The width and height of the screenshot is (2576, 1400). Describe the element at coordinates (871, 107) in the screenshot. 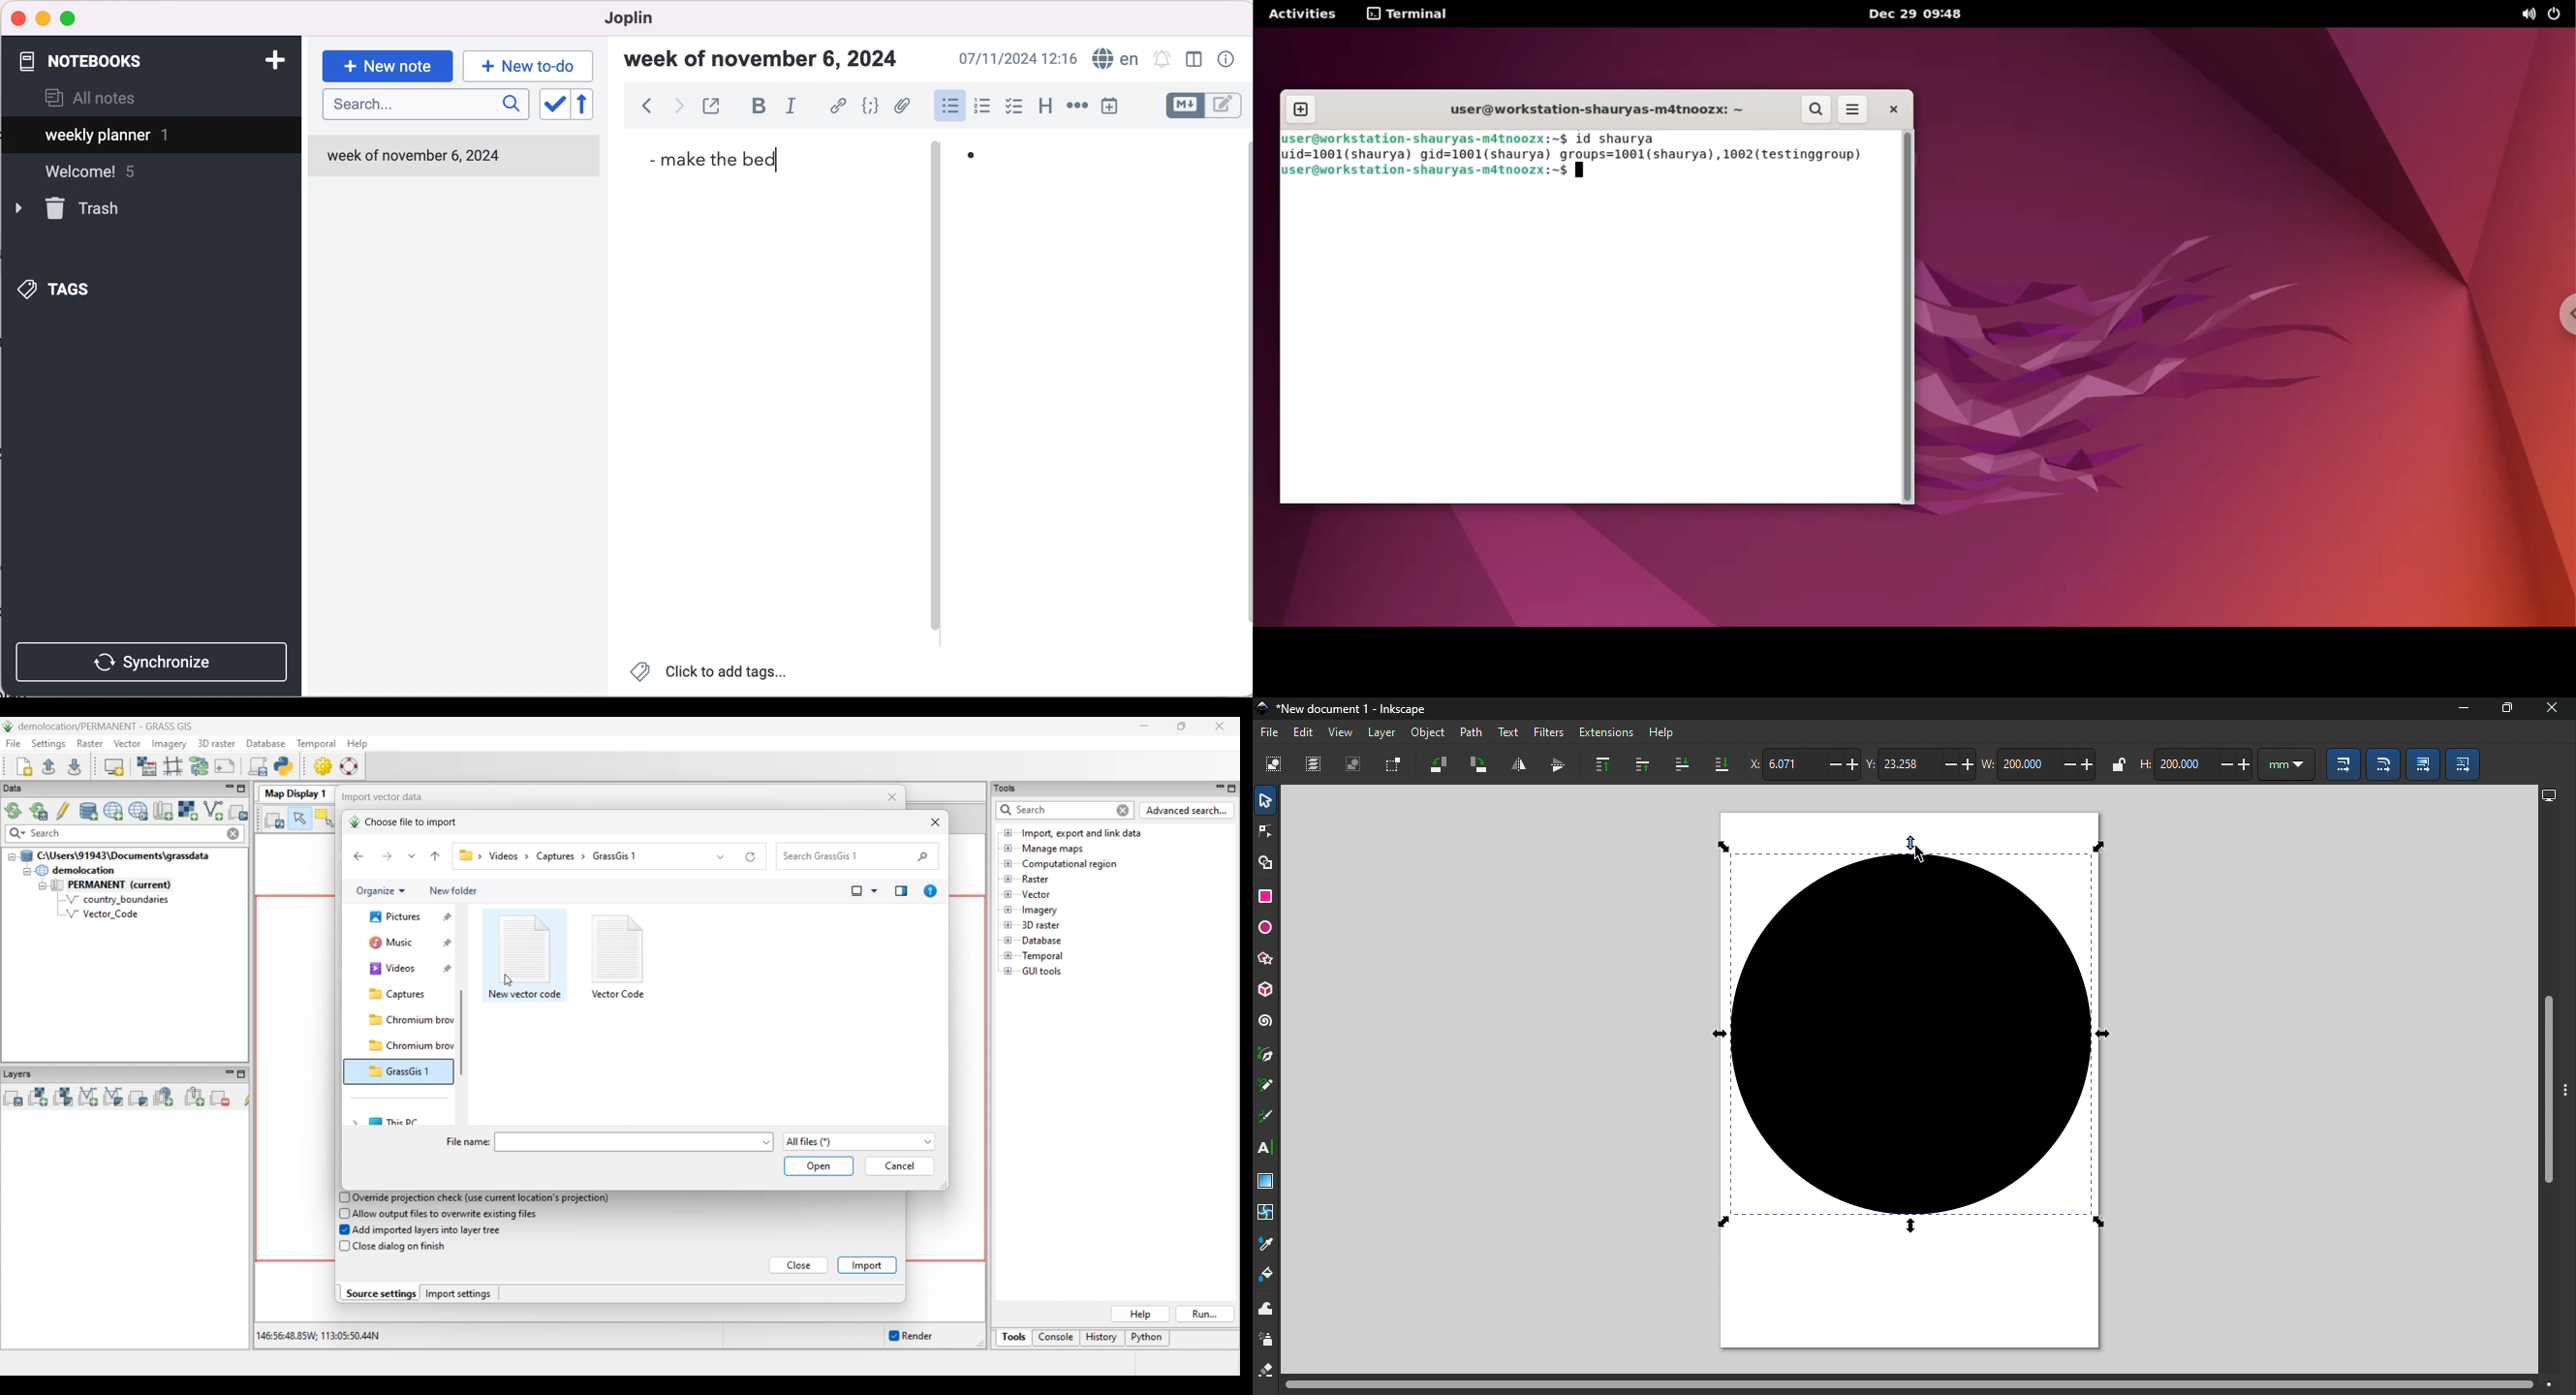

I see `code` at that location.